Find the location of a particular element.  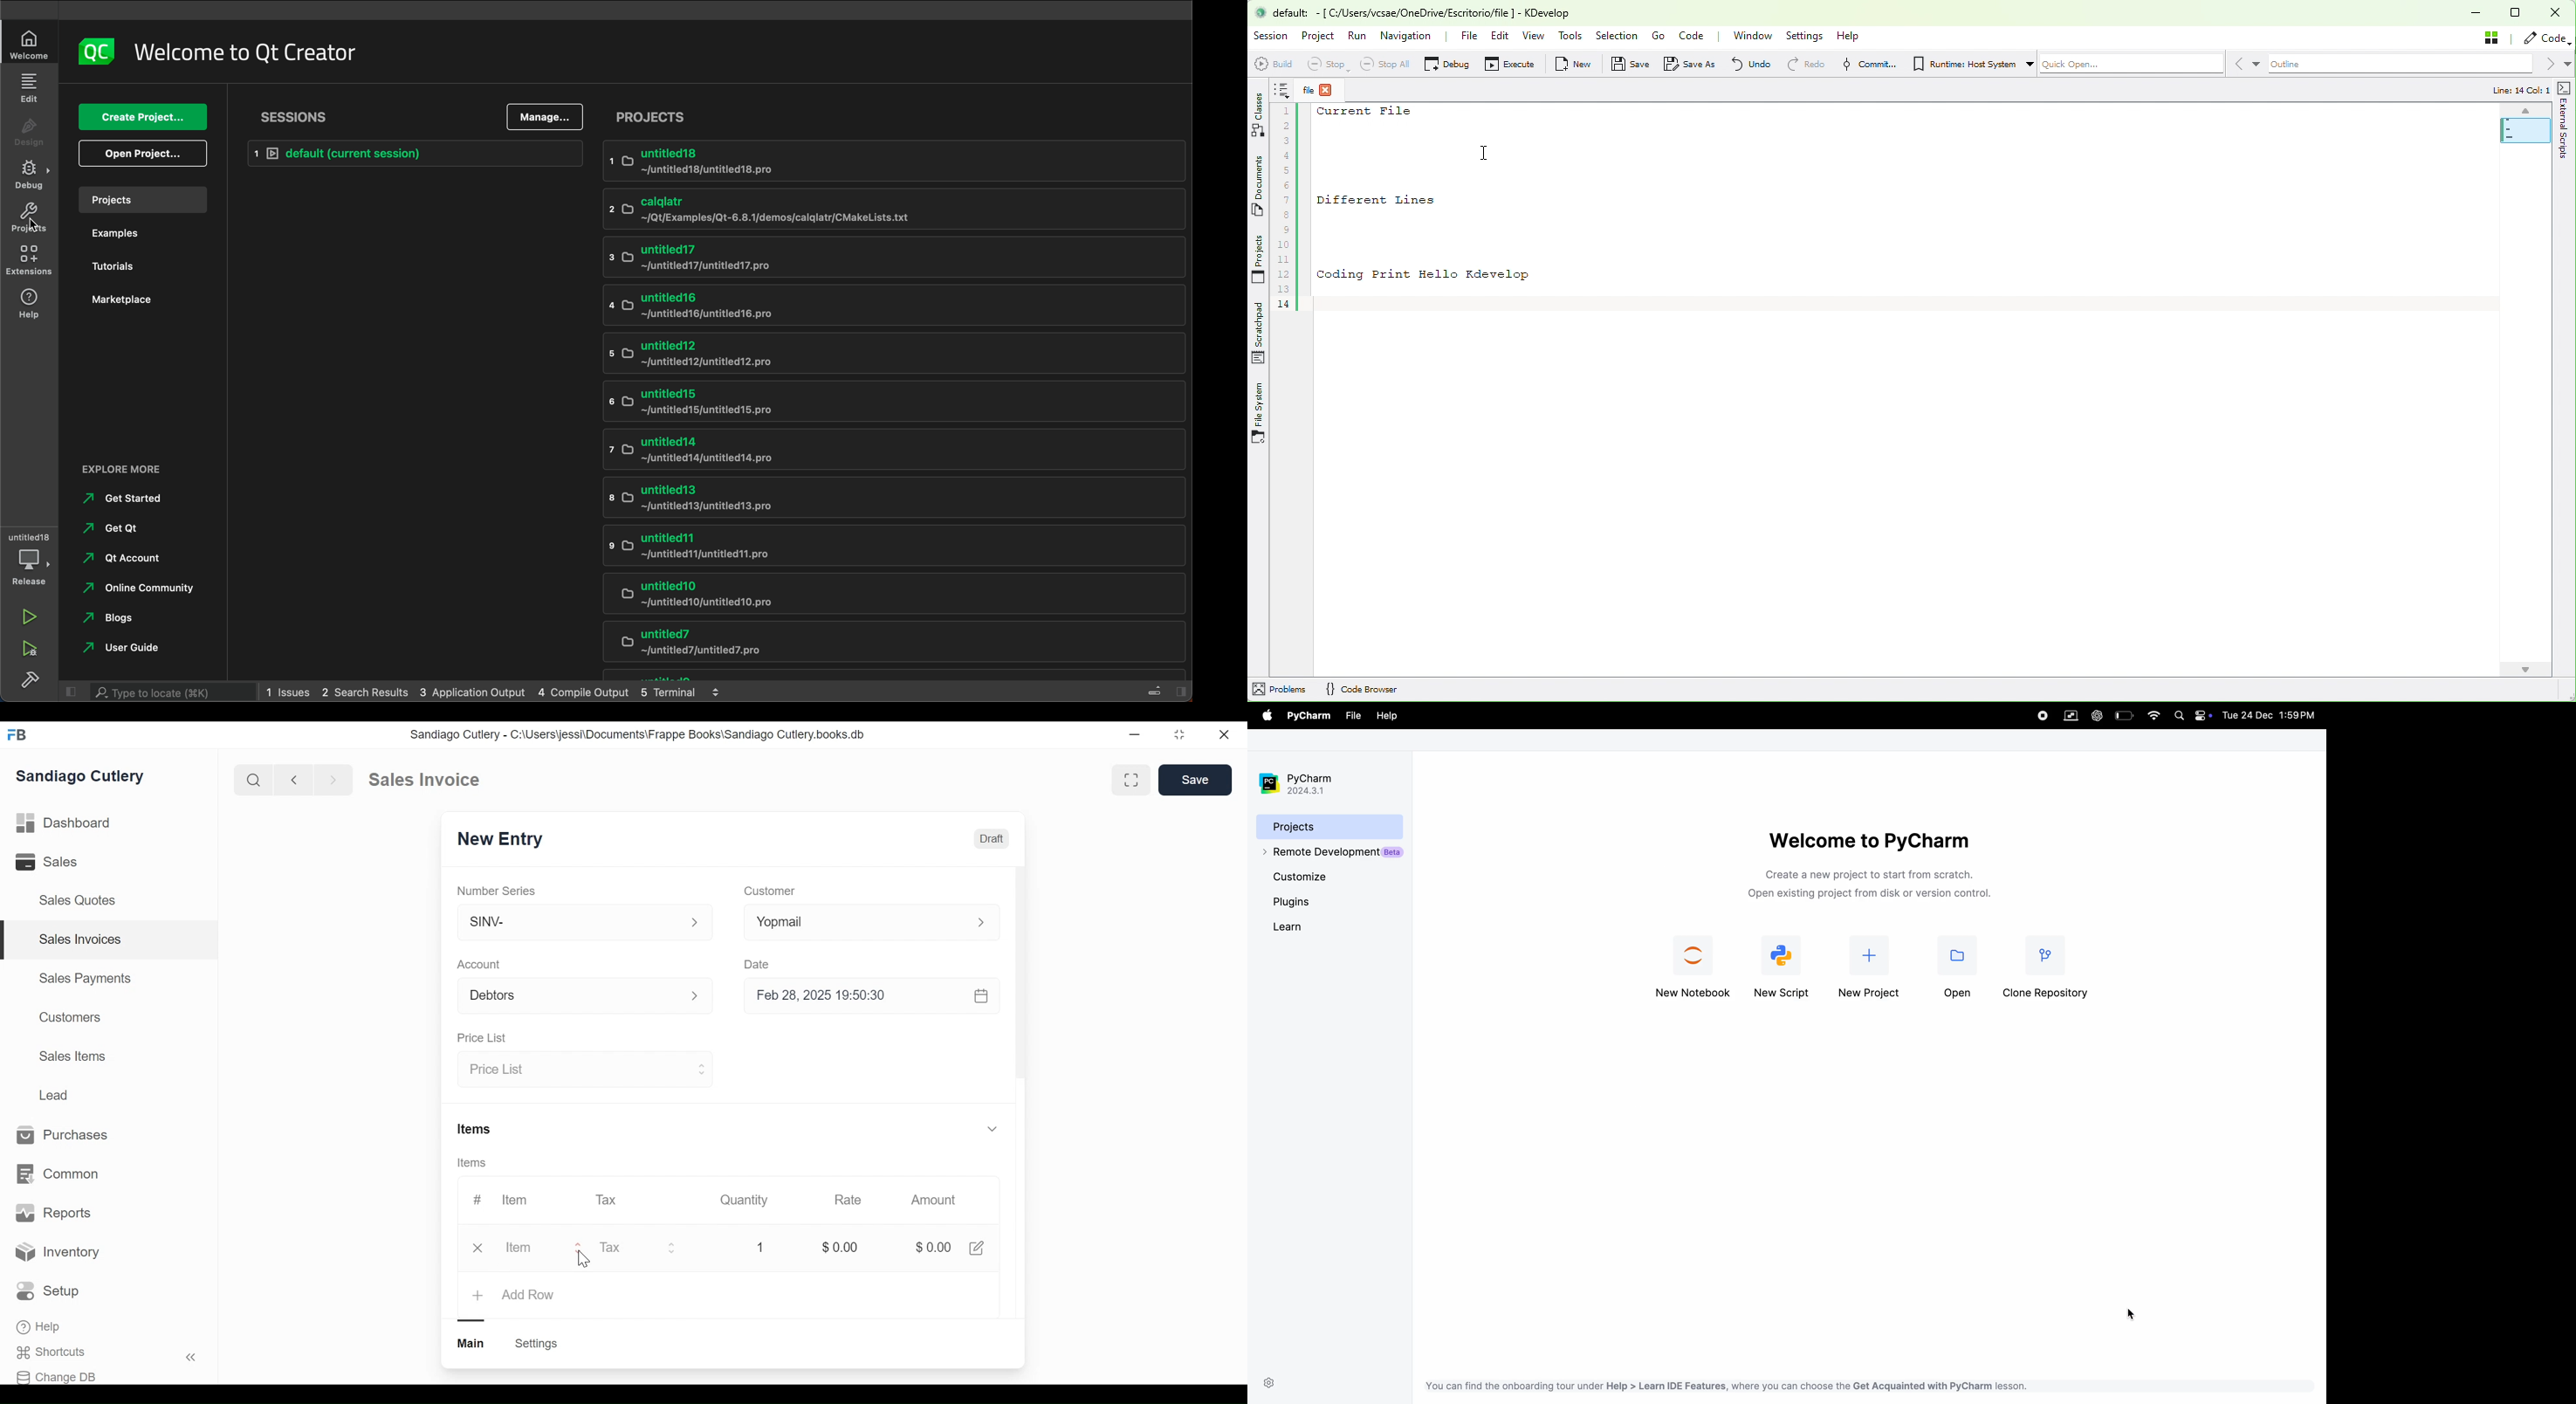

Navigation is located at coordinates (1410, 38).